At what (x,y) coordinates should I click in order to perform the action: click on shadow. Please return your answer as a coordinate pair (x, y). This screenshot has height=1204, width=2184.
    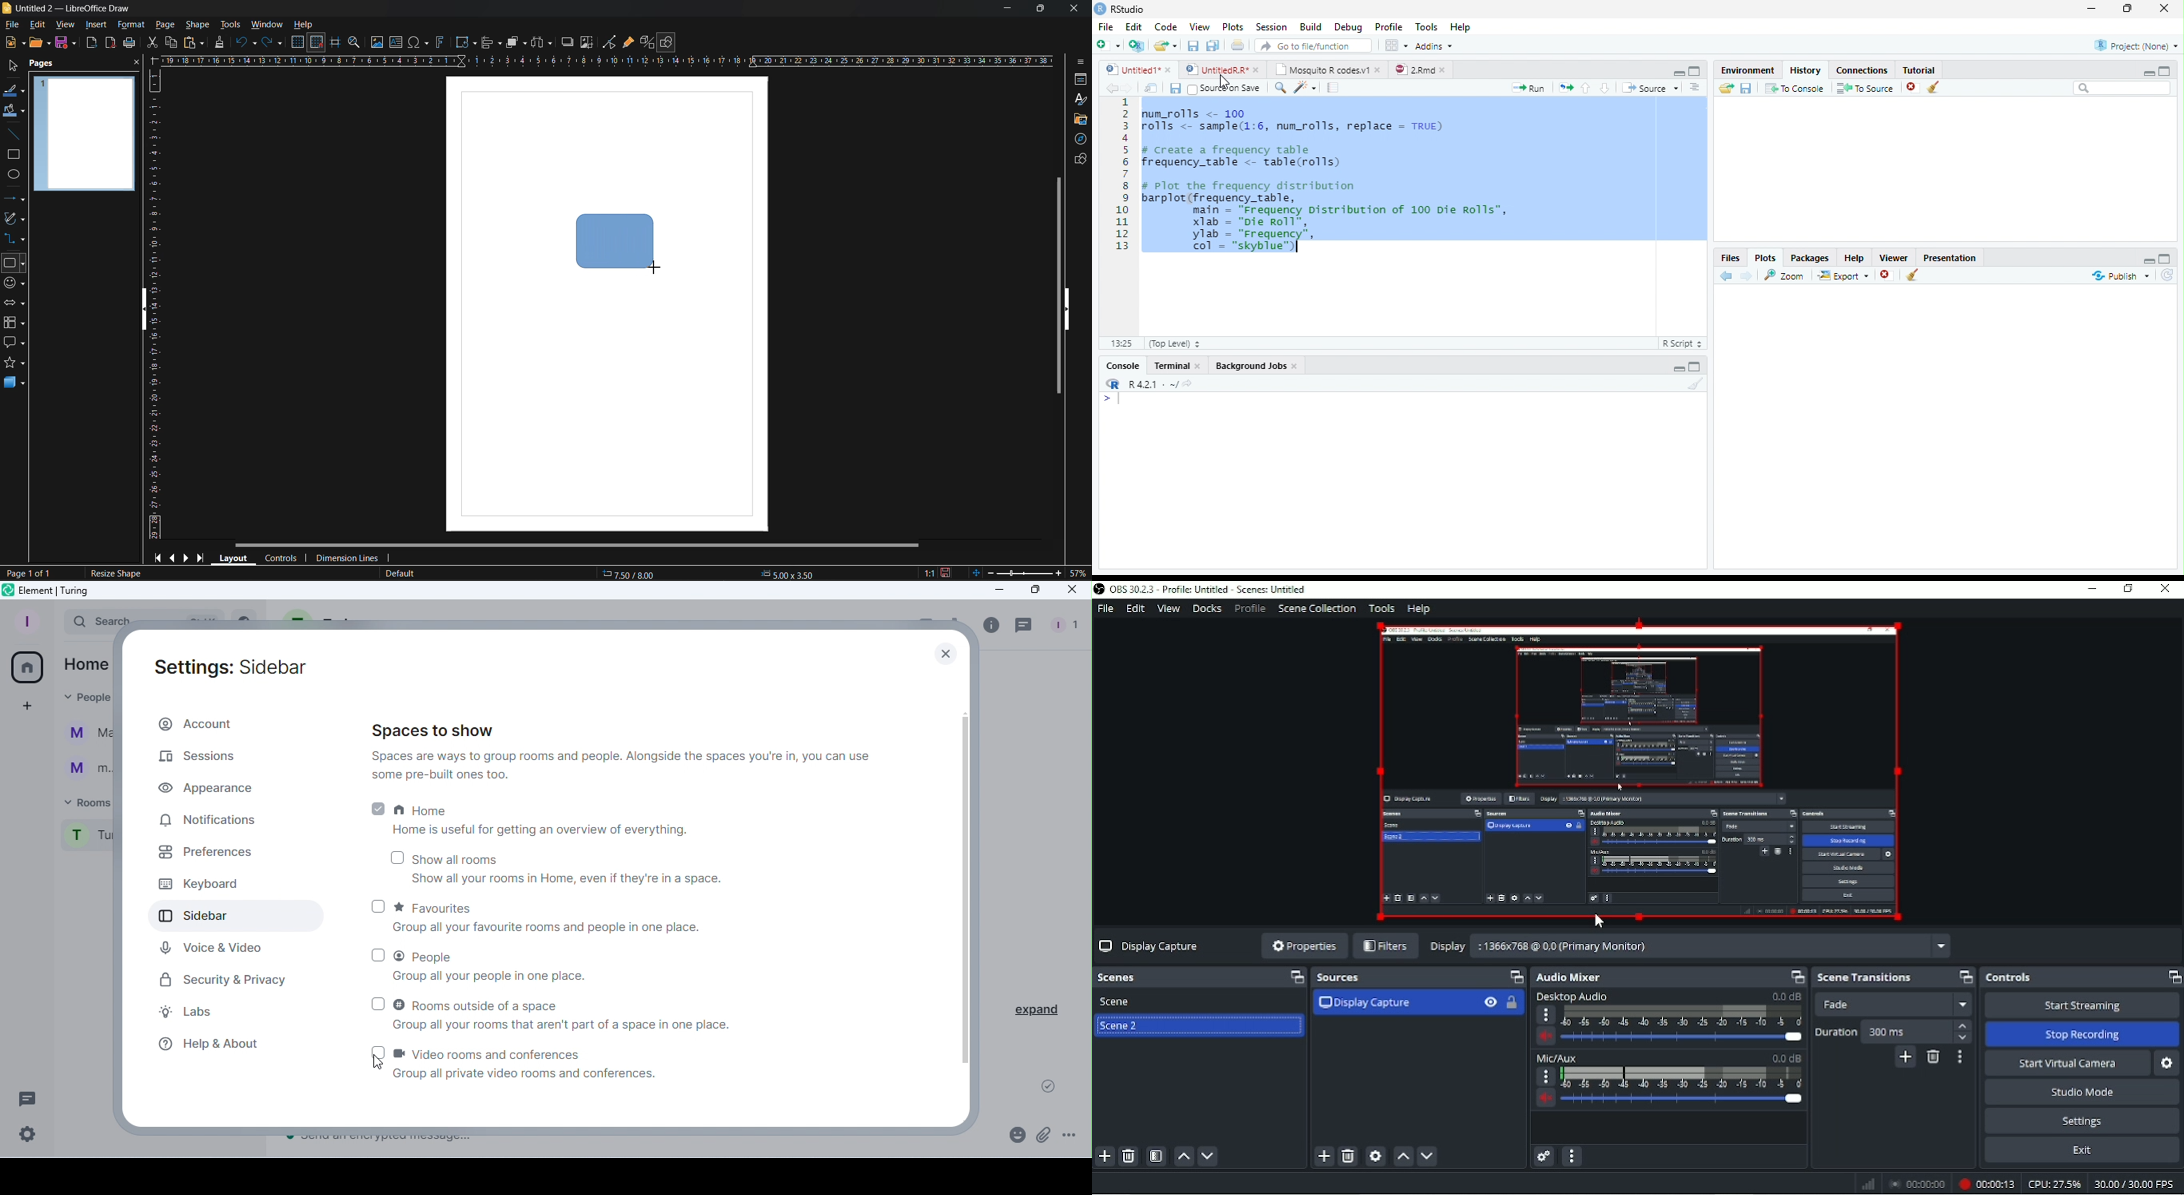
    Looking at the image, I should click on (568, 42).